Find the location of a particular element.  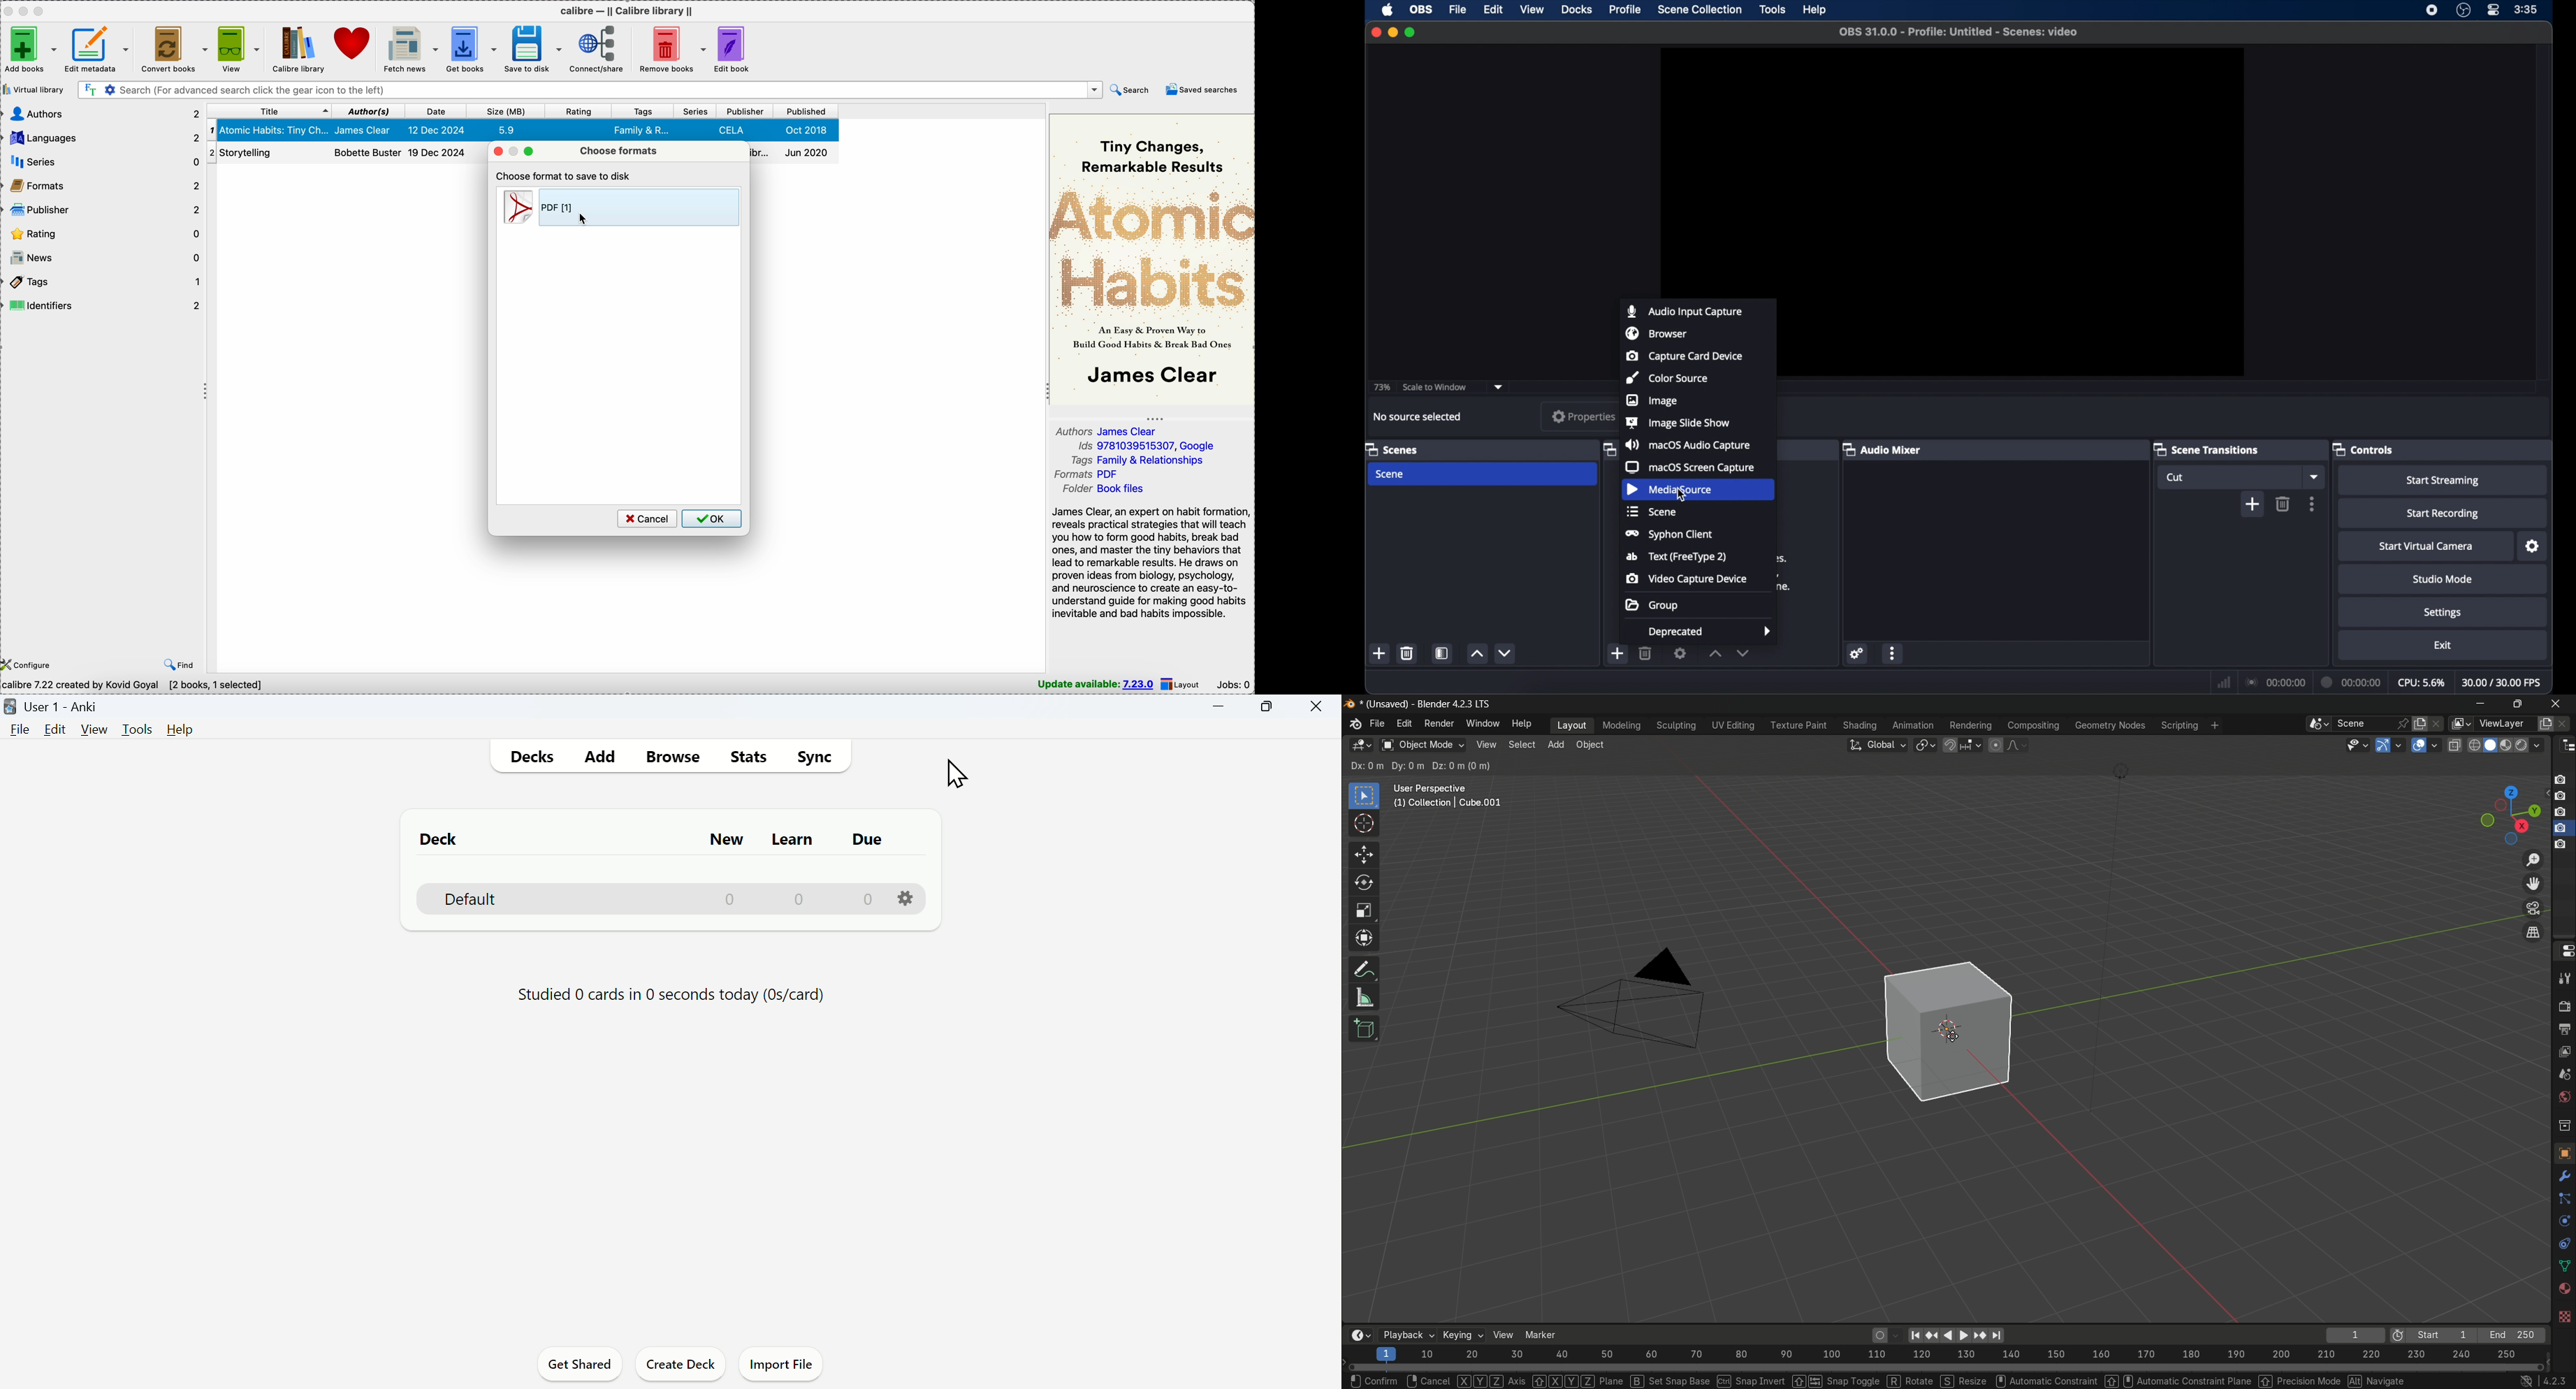

minimize is located at coordinates (1392, 33).